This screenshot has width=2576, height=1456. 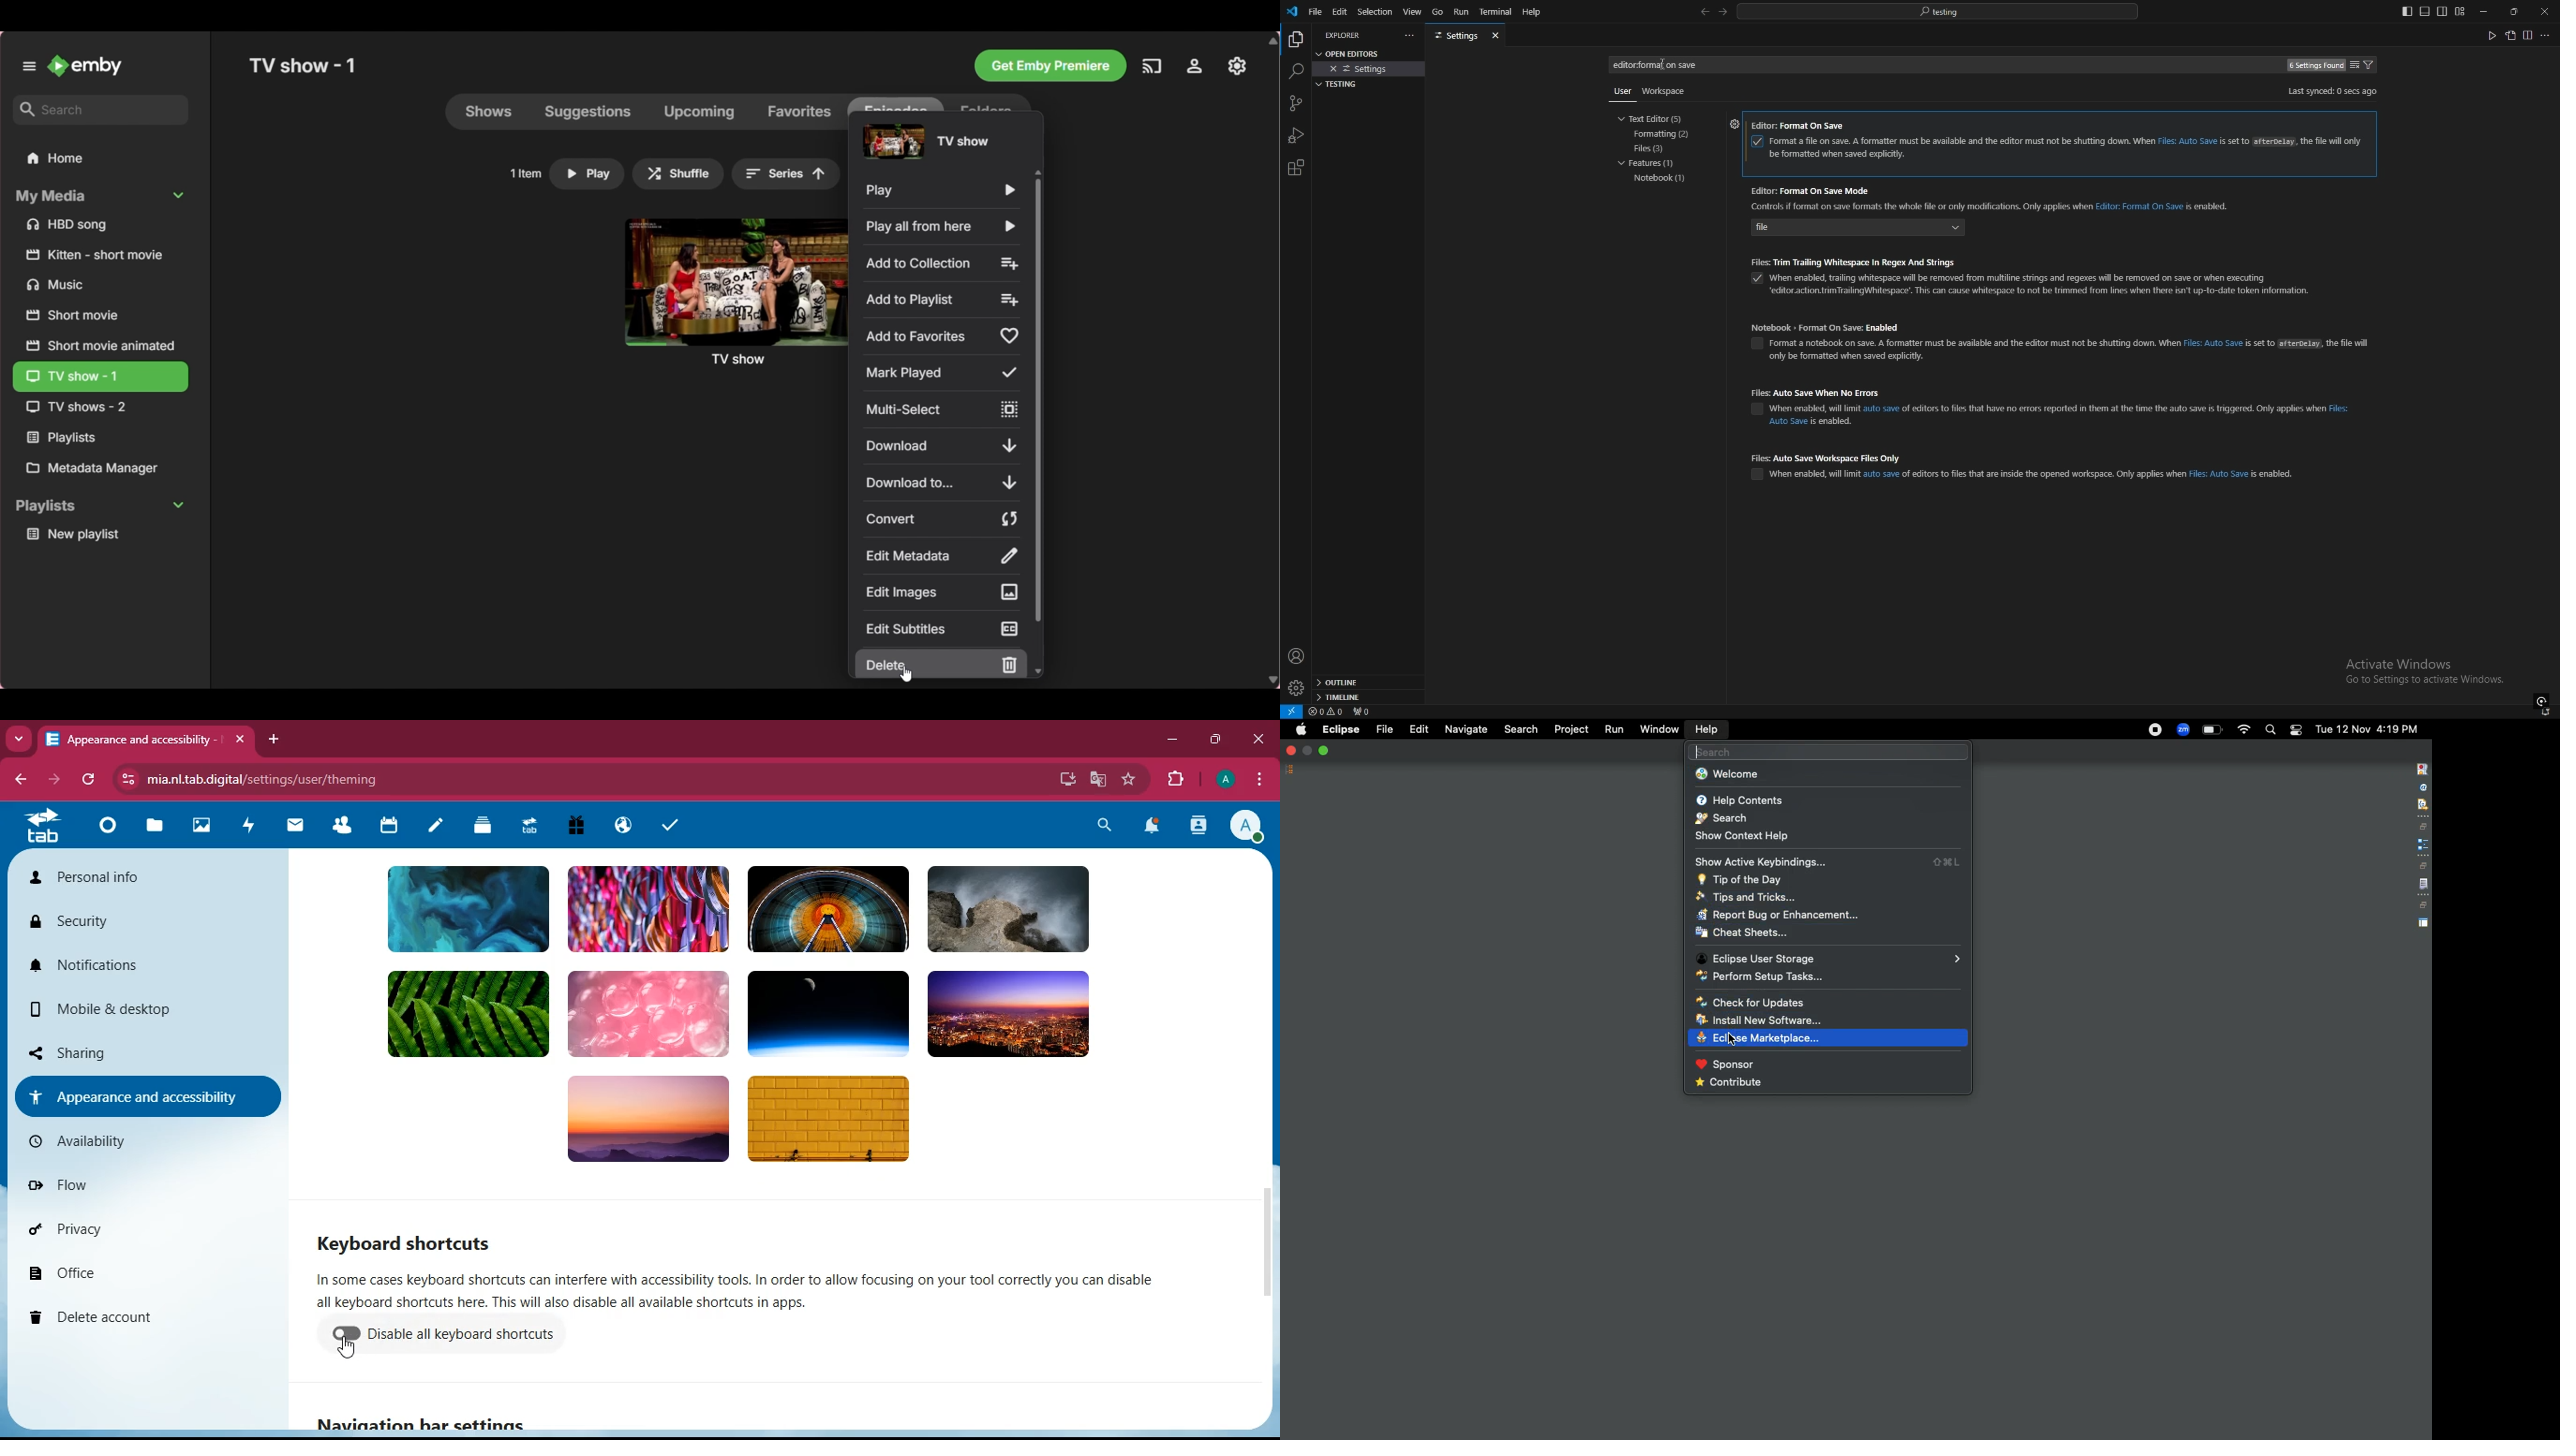 What do you see at coordinates (1745, 898) in the screenshot?
I see `Tips and tricks` at bounding box center [1745, 898].